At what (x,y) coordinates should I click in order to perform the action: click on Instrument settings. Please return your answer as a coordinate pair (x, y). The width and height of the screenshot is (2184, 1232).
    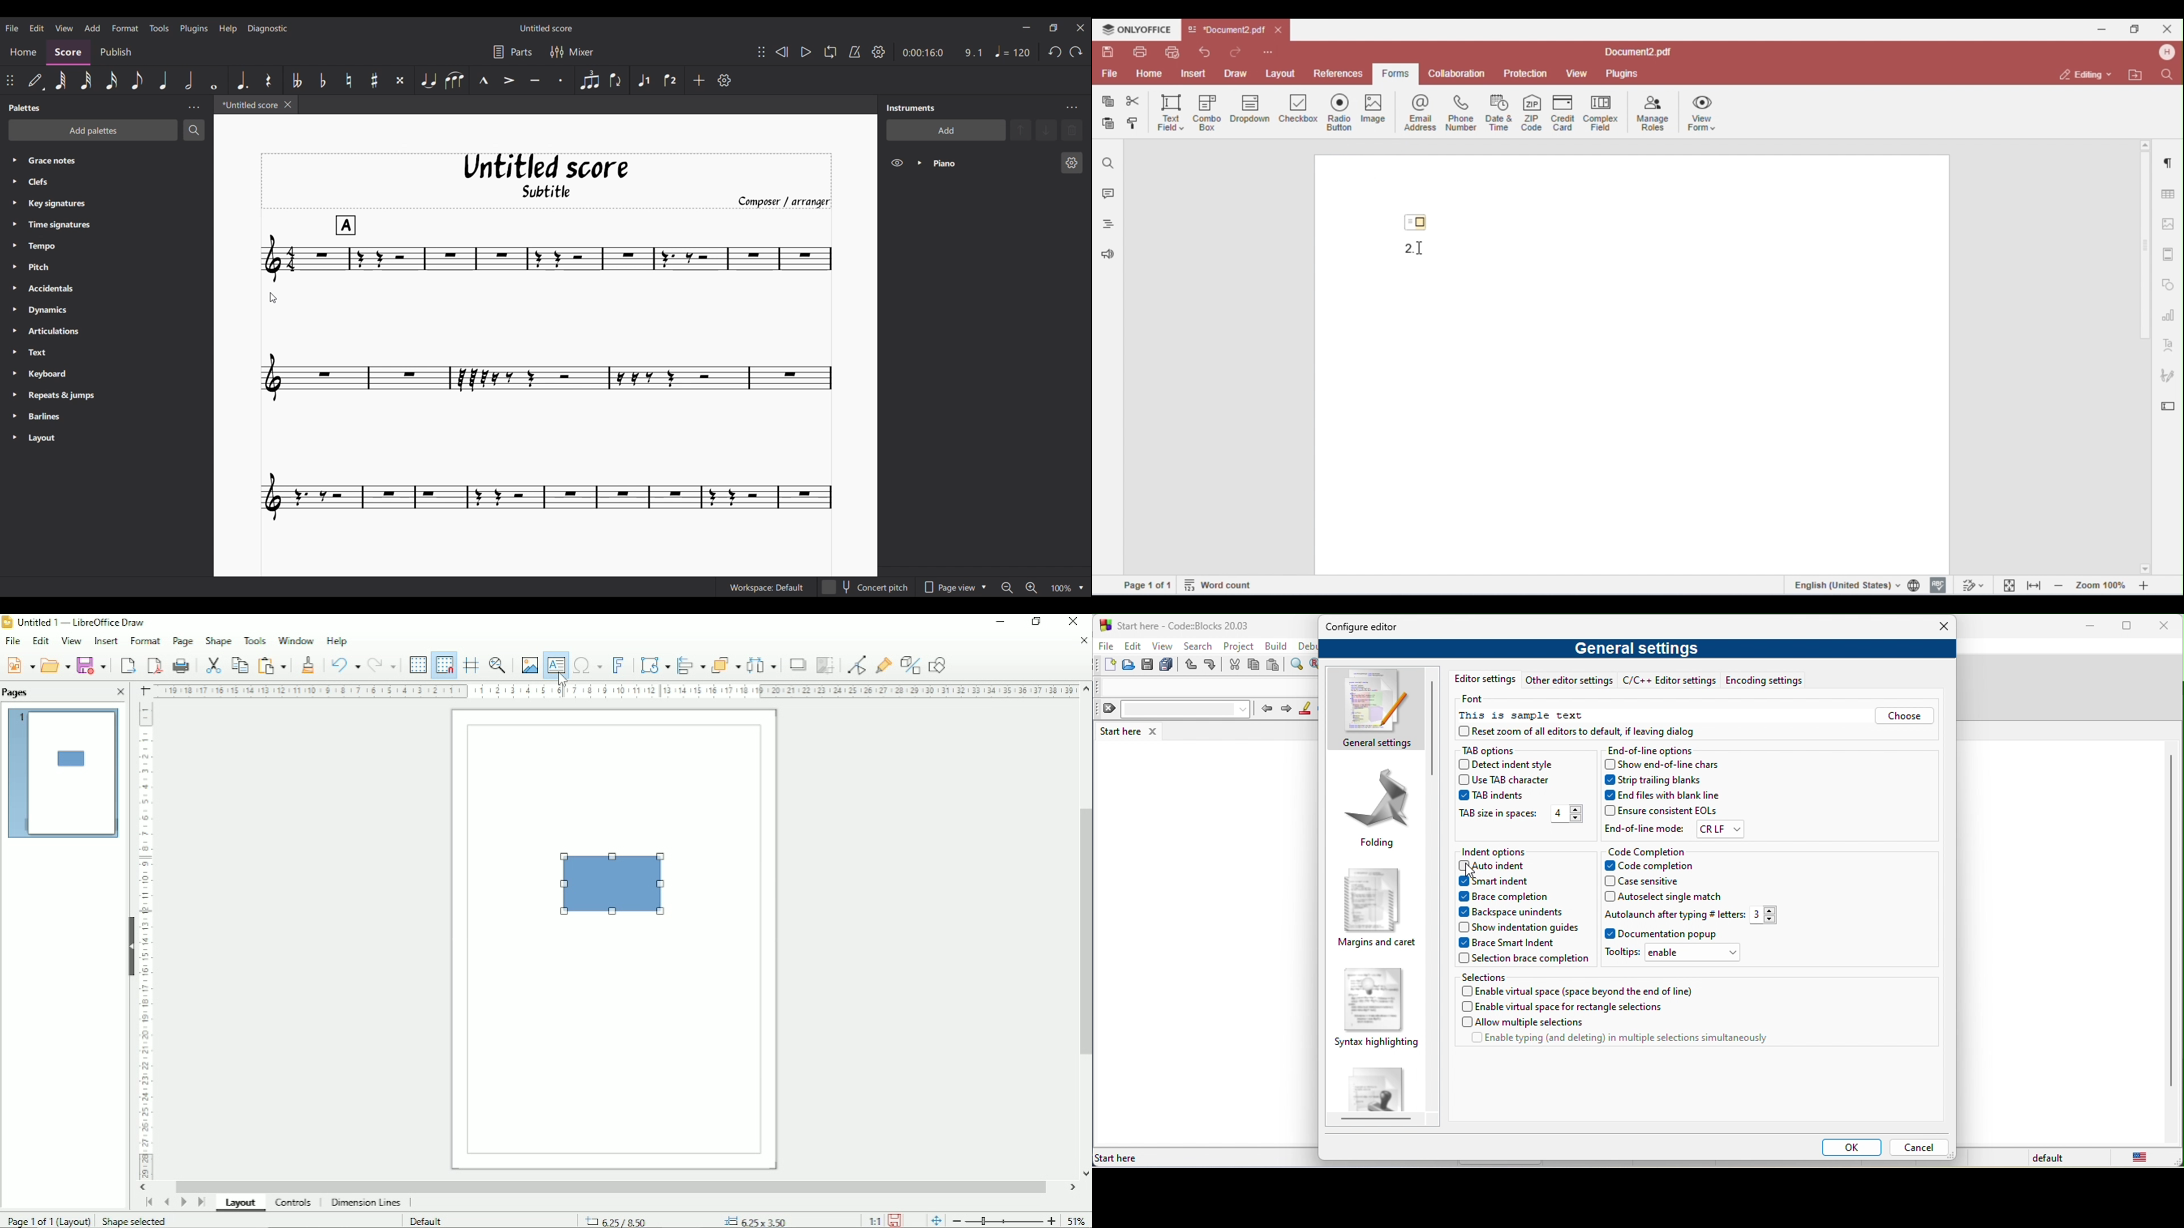
    Looking at the image, I should click on (1072, 108).